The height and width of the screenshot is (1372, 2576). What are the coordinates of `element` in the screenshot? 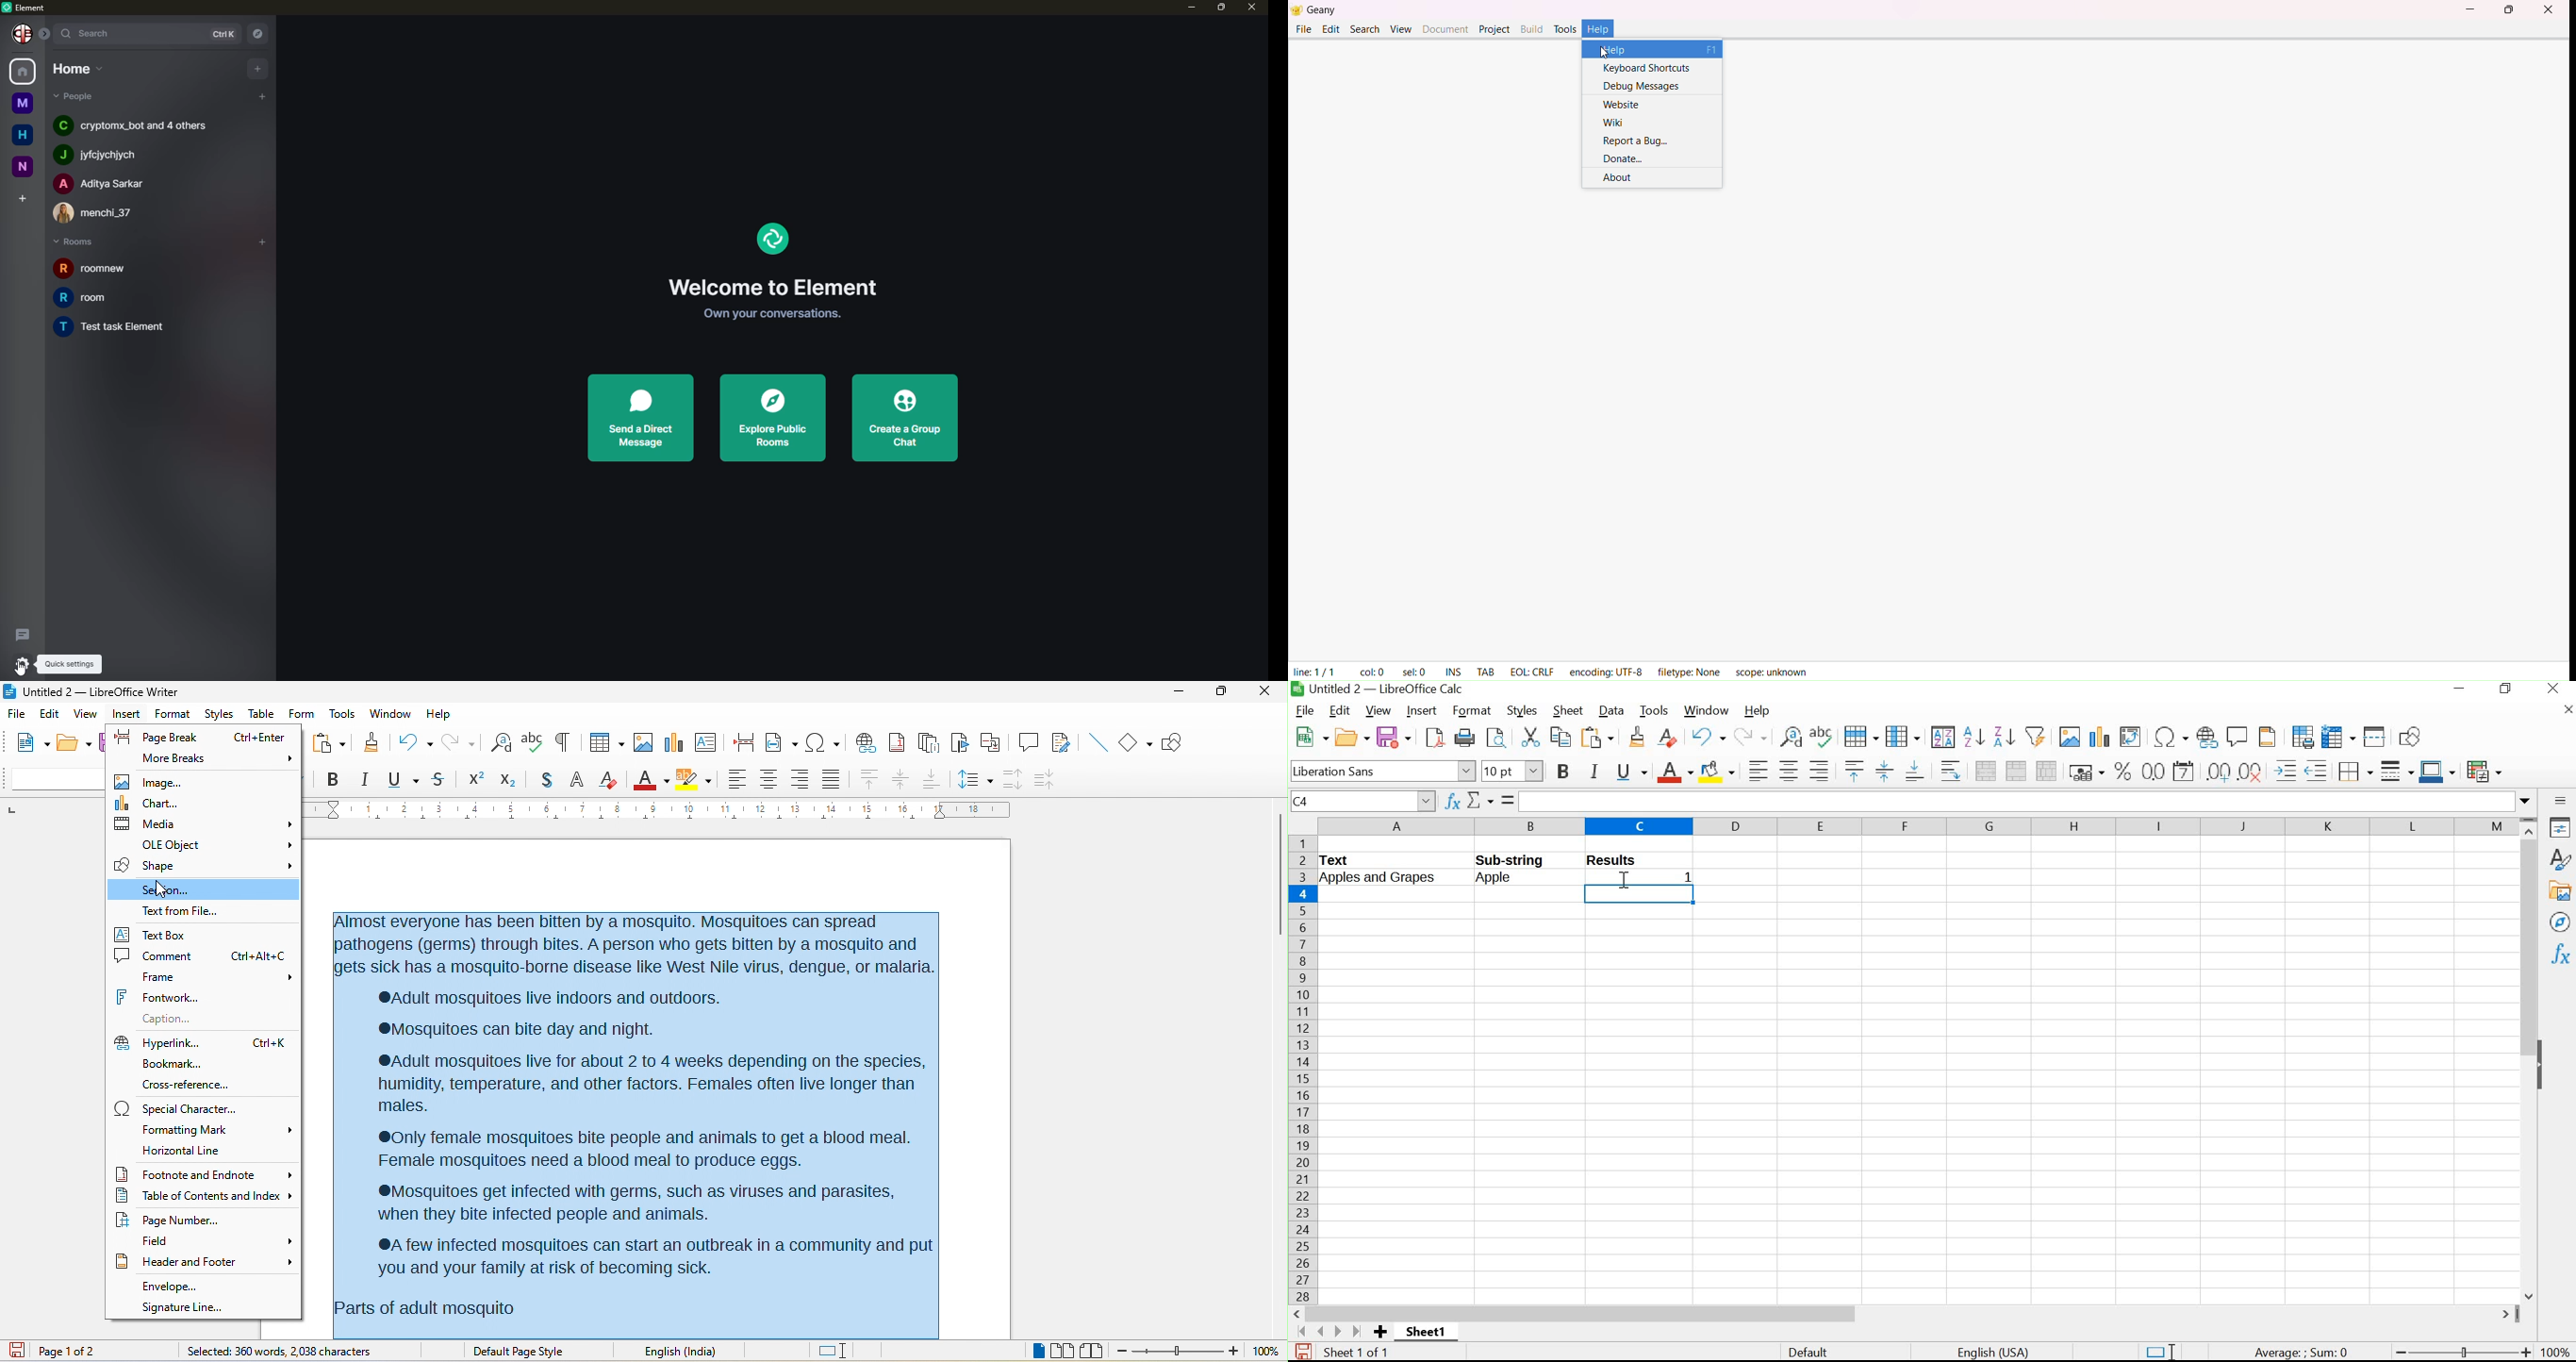 It's located at (28, 7).